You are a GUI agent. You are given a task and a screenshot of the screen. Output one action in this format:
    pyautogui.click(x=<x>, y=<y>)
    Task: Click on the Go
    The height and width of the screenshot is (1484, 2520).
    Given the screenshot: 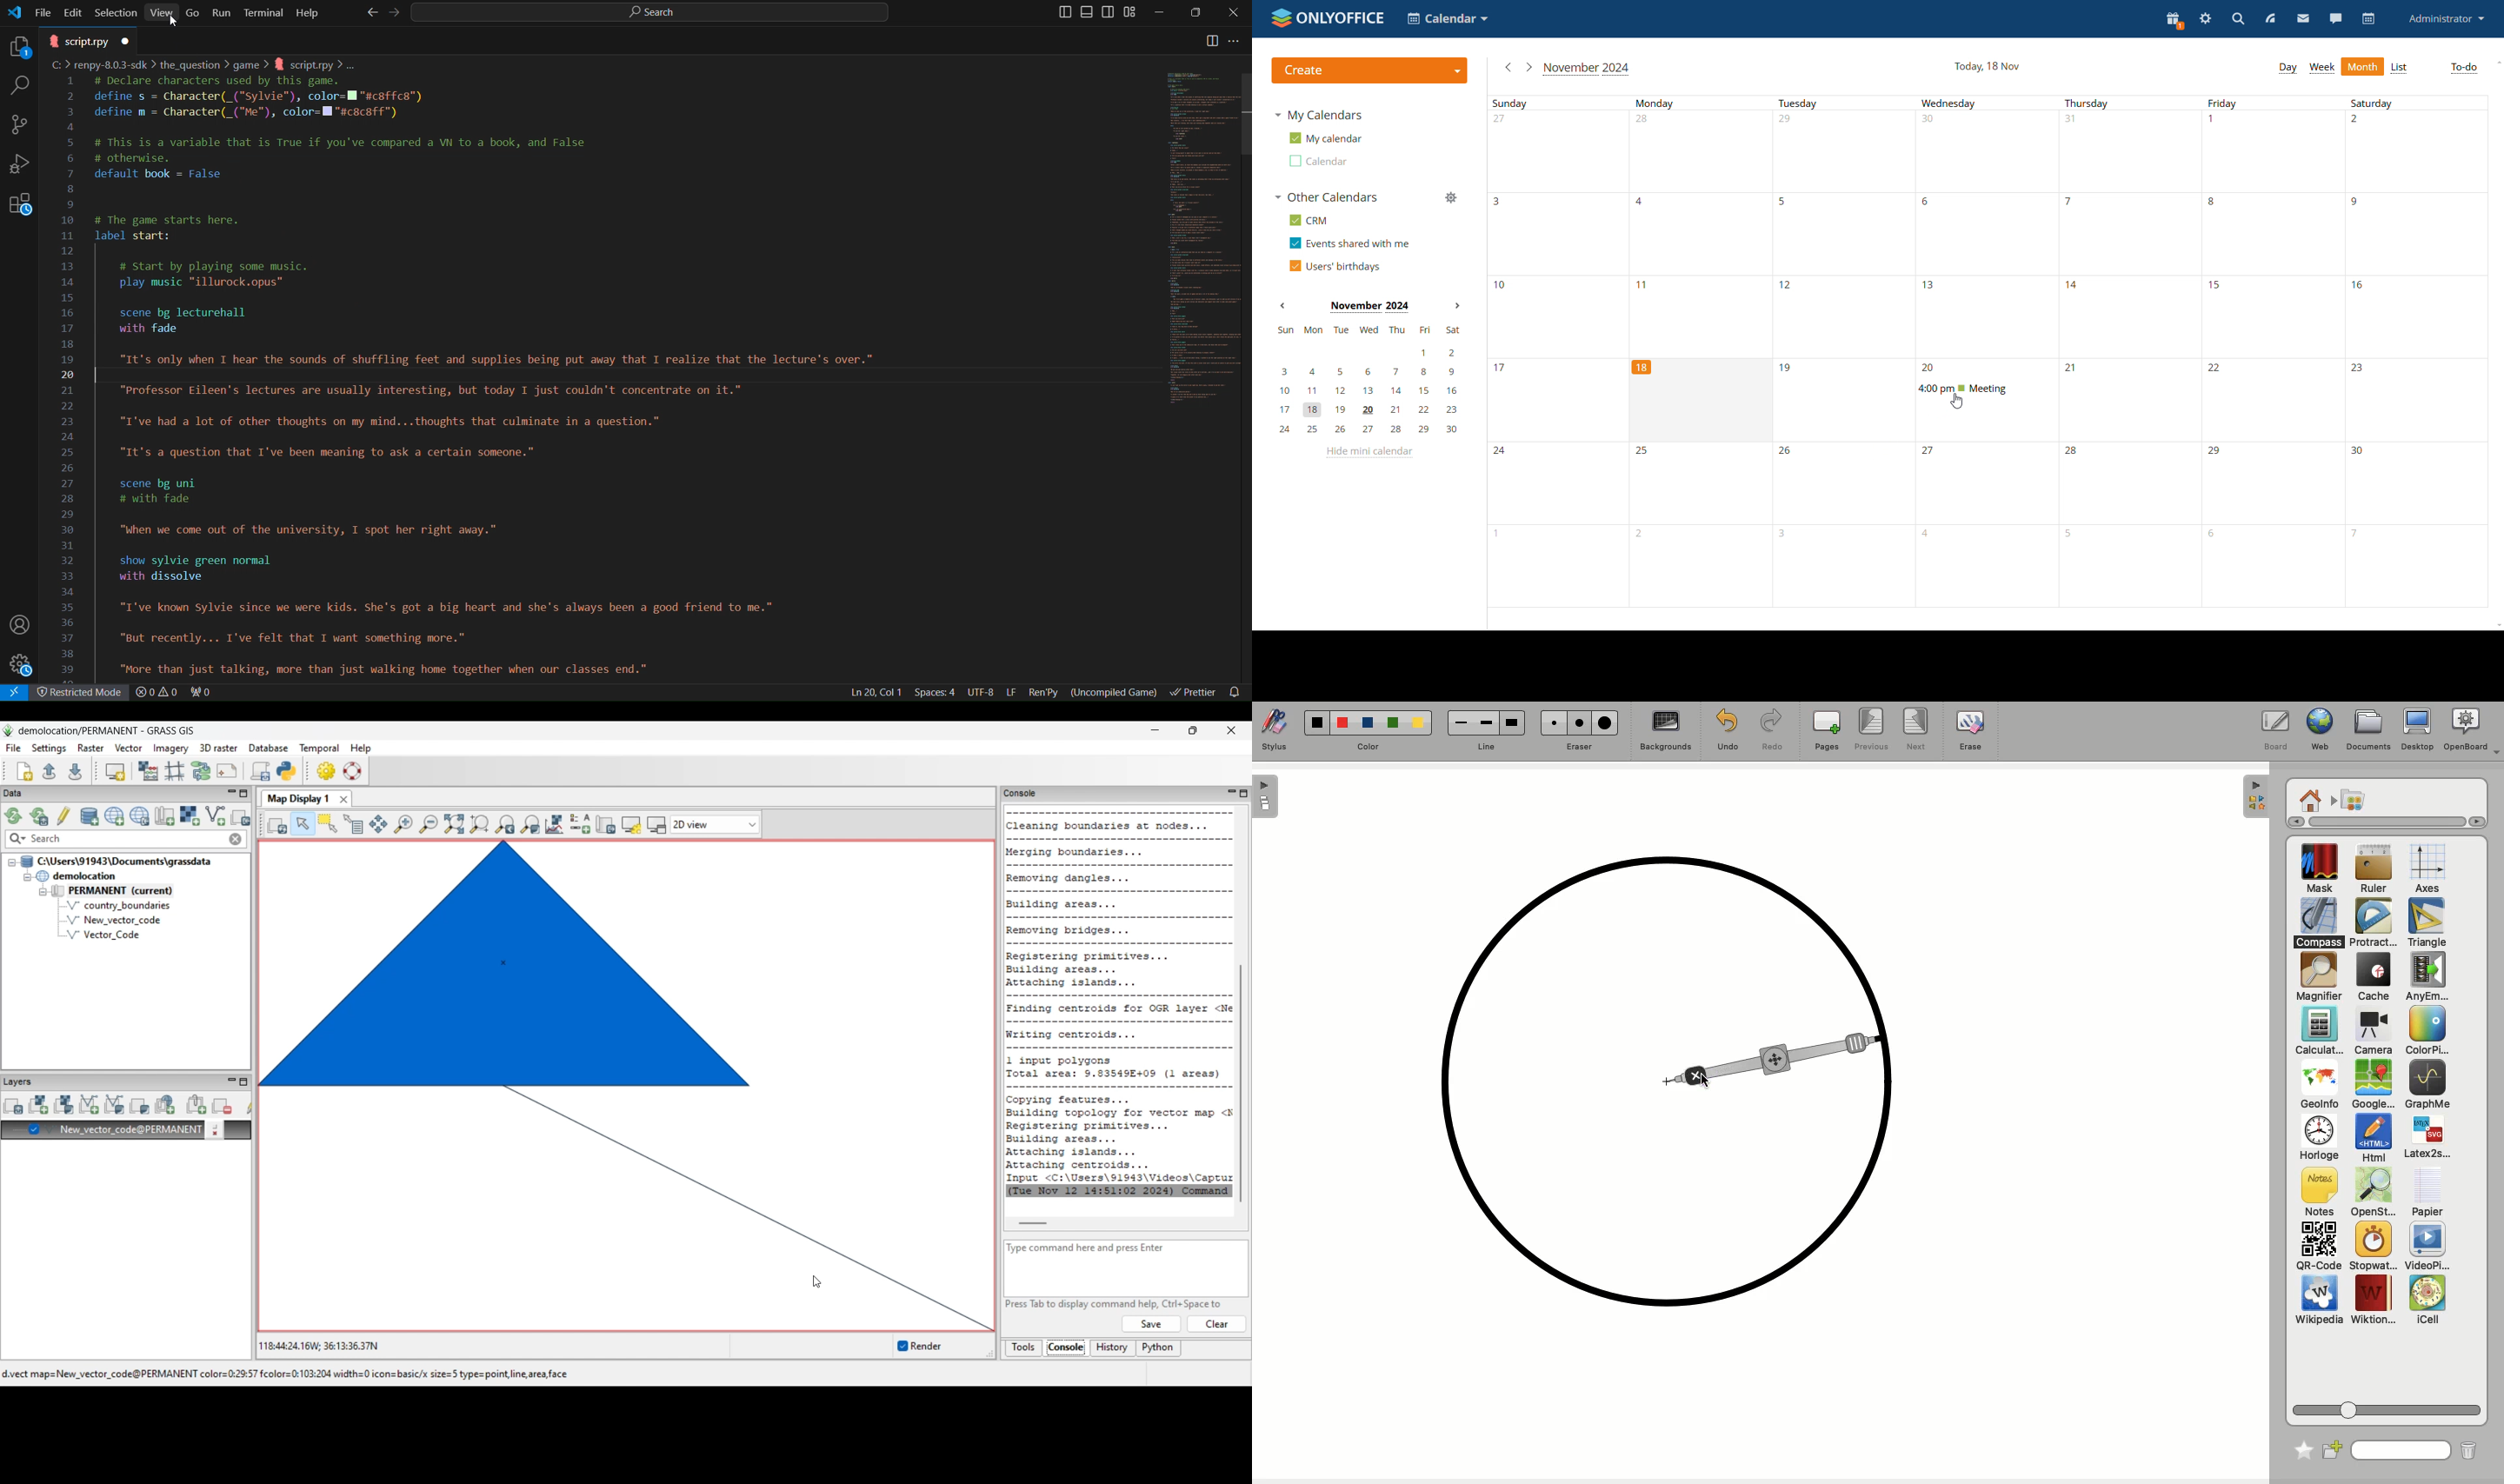 What is the action you would take?
    pyautogui.click(x=194, y=11)
    